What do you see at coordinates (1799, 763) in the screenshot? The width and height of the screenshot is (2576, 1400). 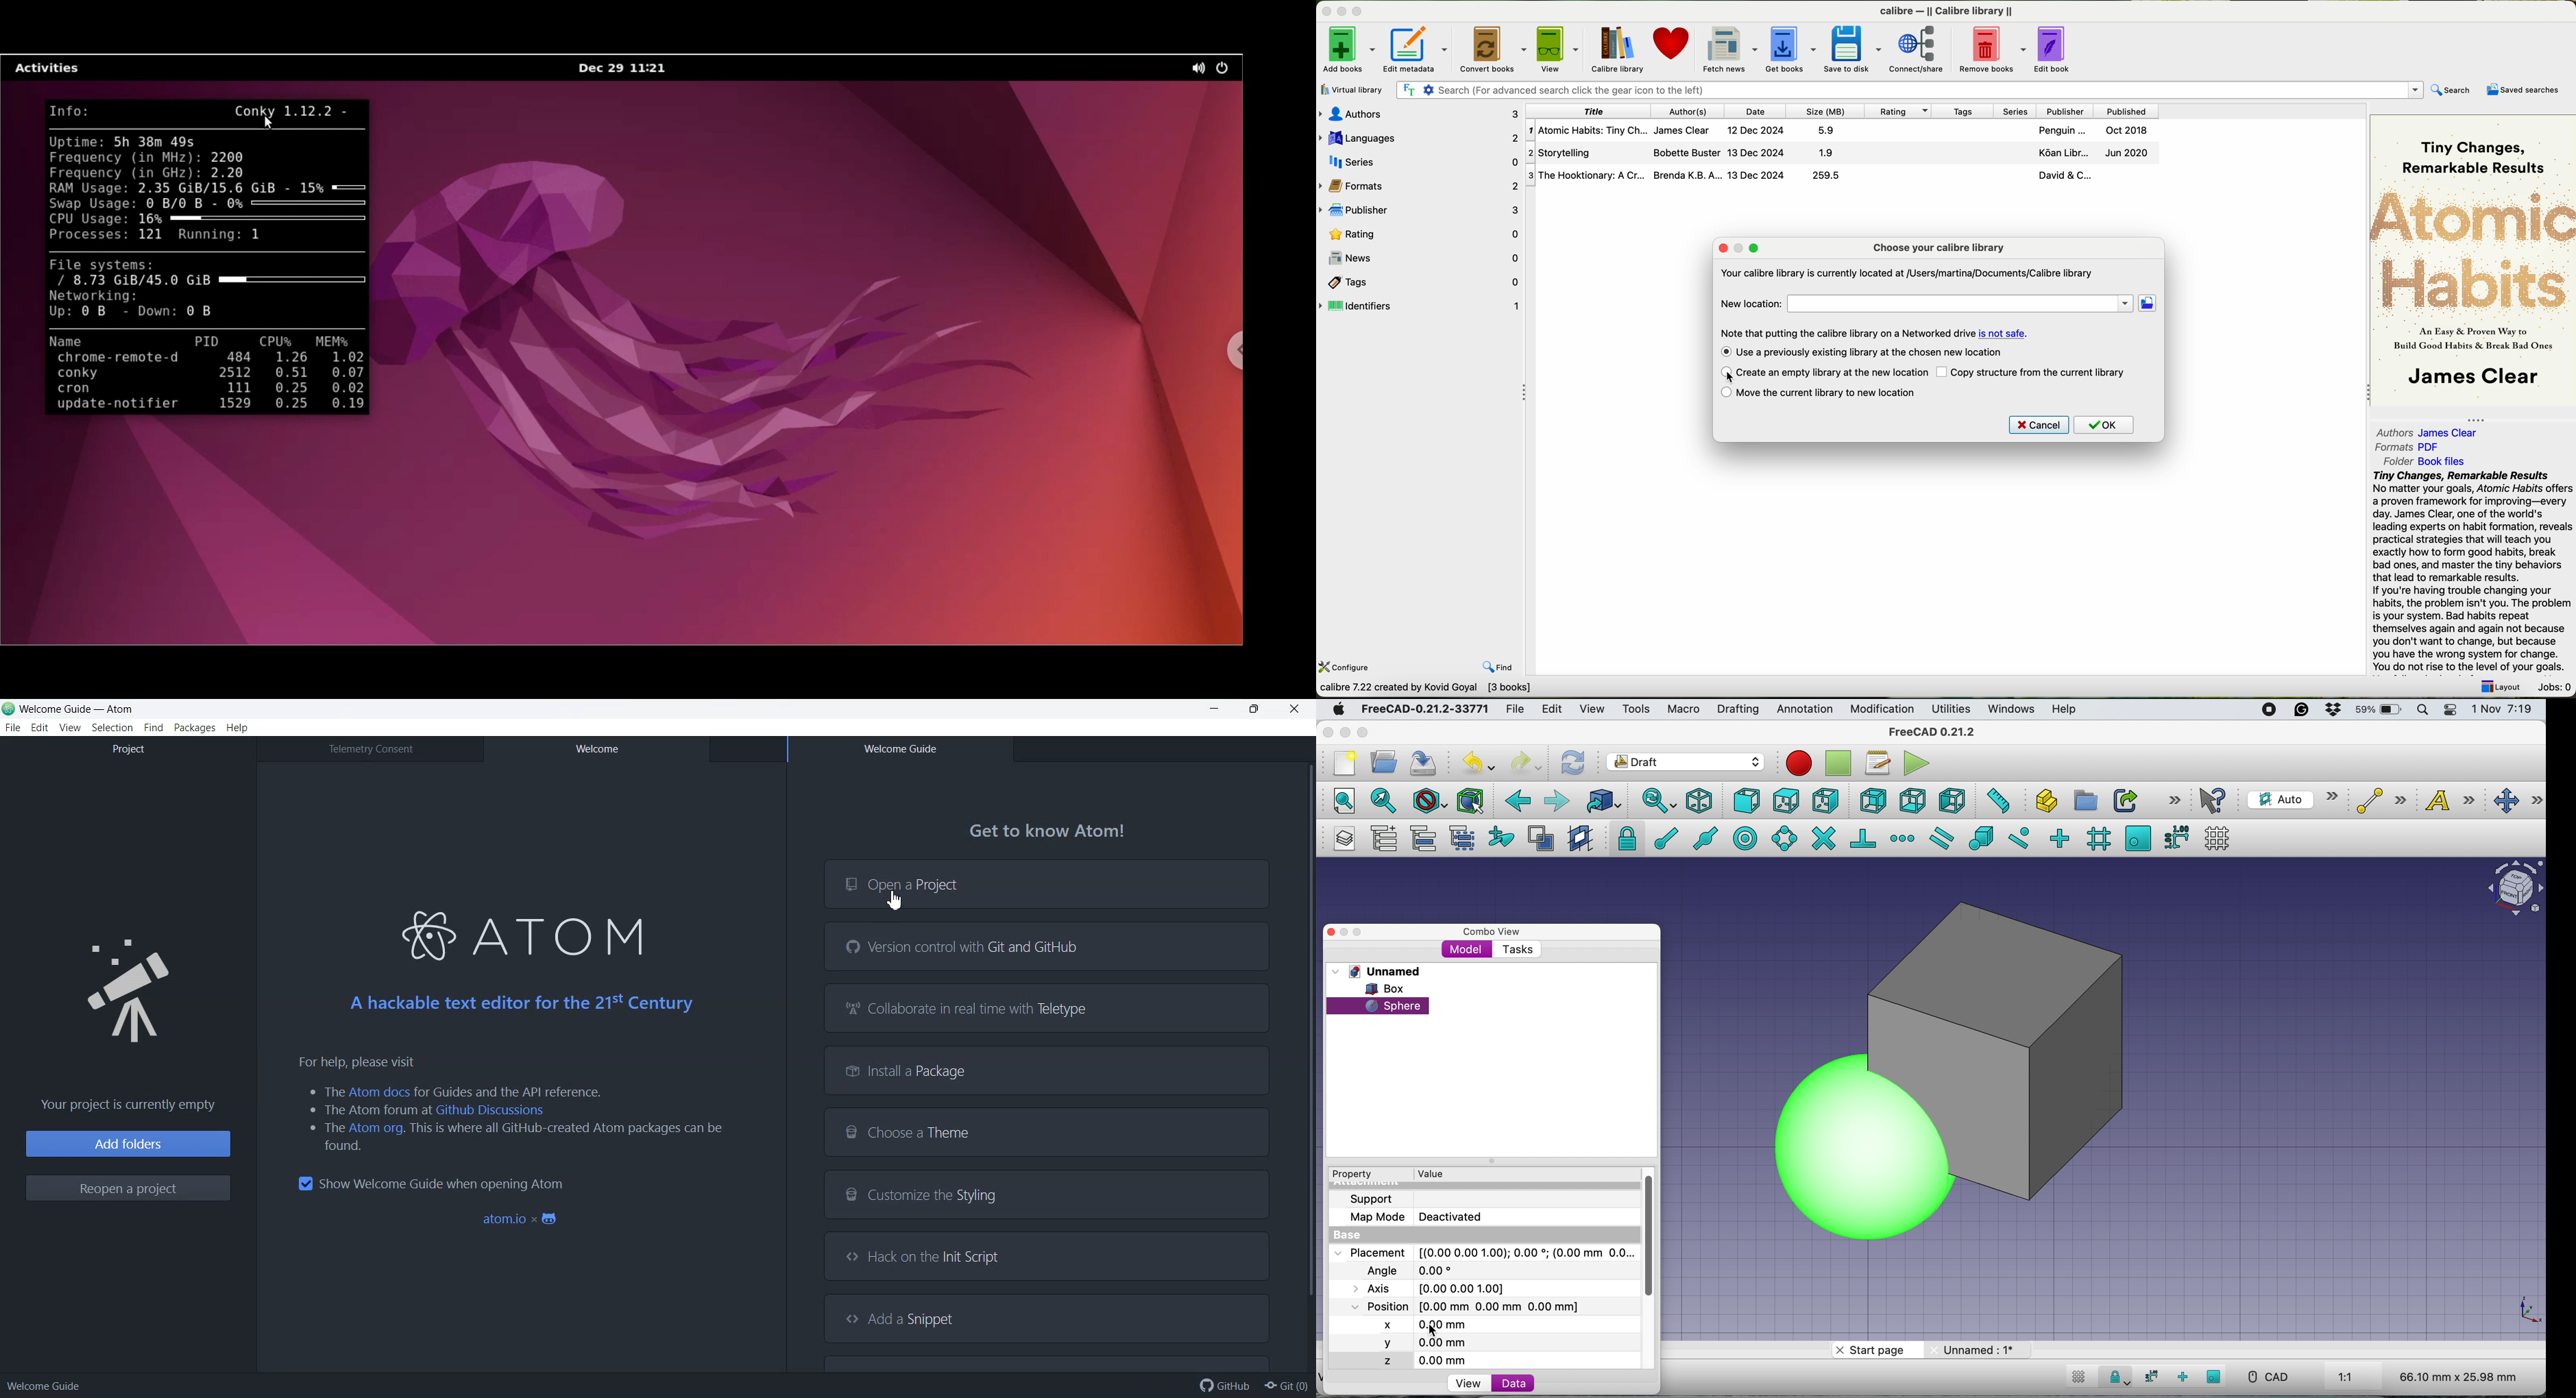 I see `record macros` at bounding box center [1799, 763].